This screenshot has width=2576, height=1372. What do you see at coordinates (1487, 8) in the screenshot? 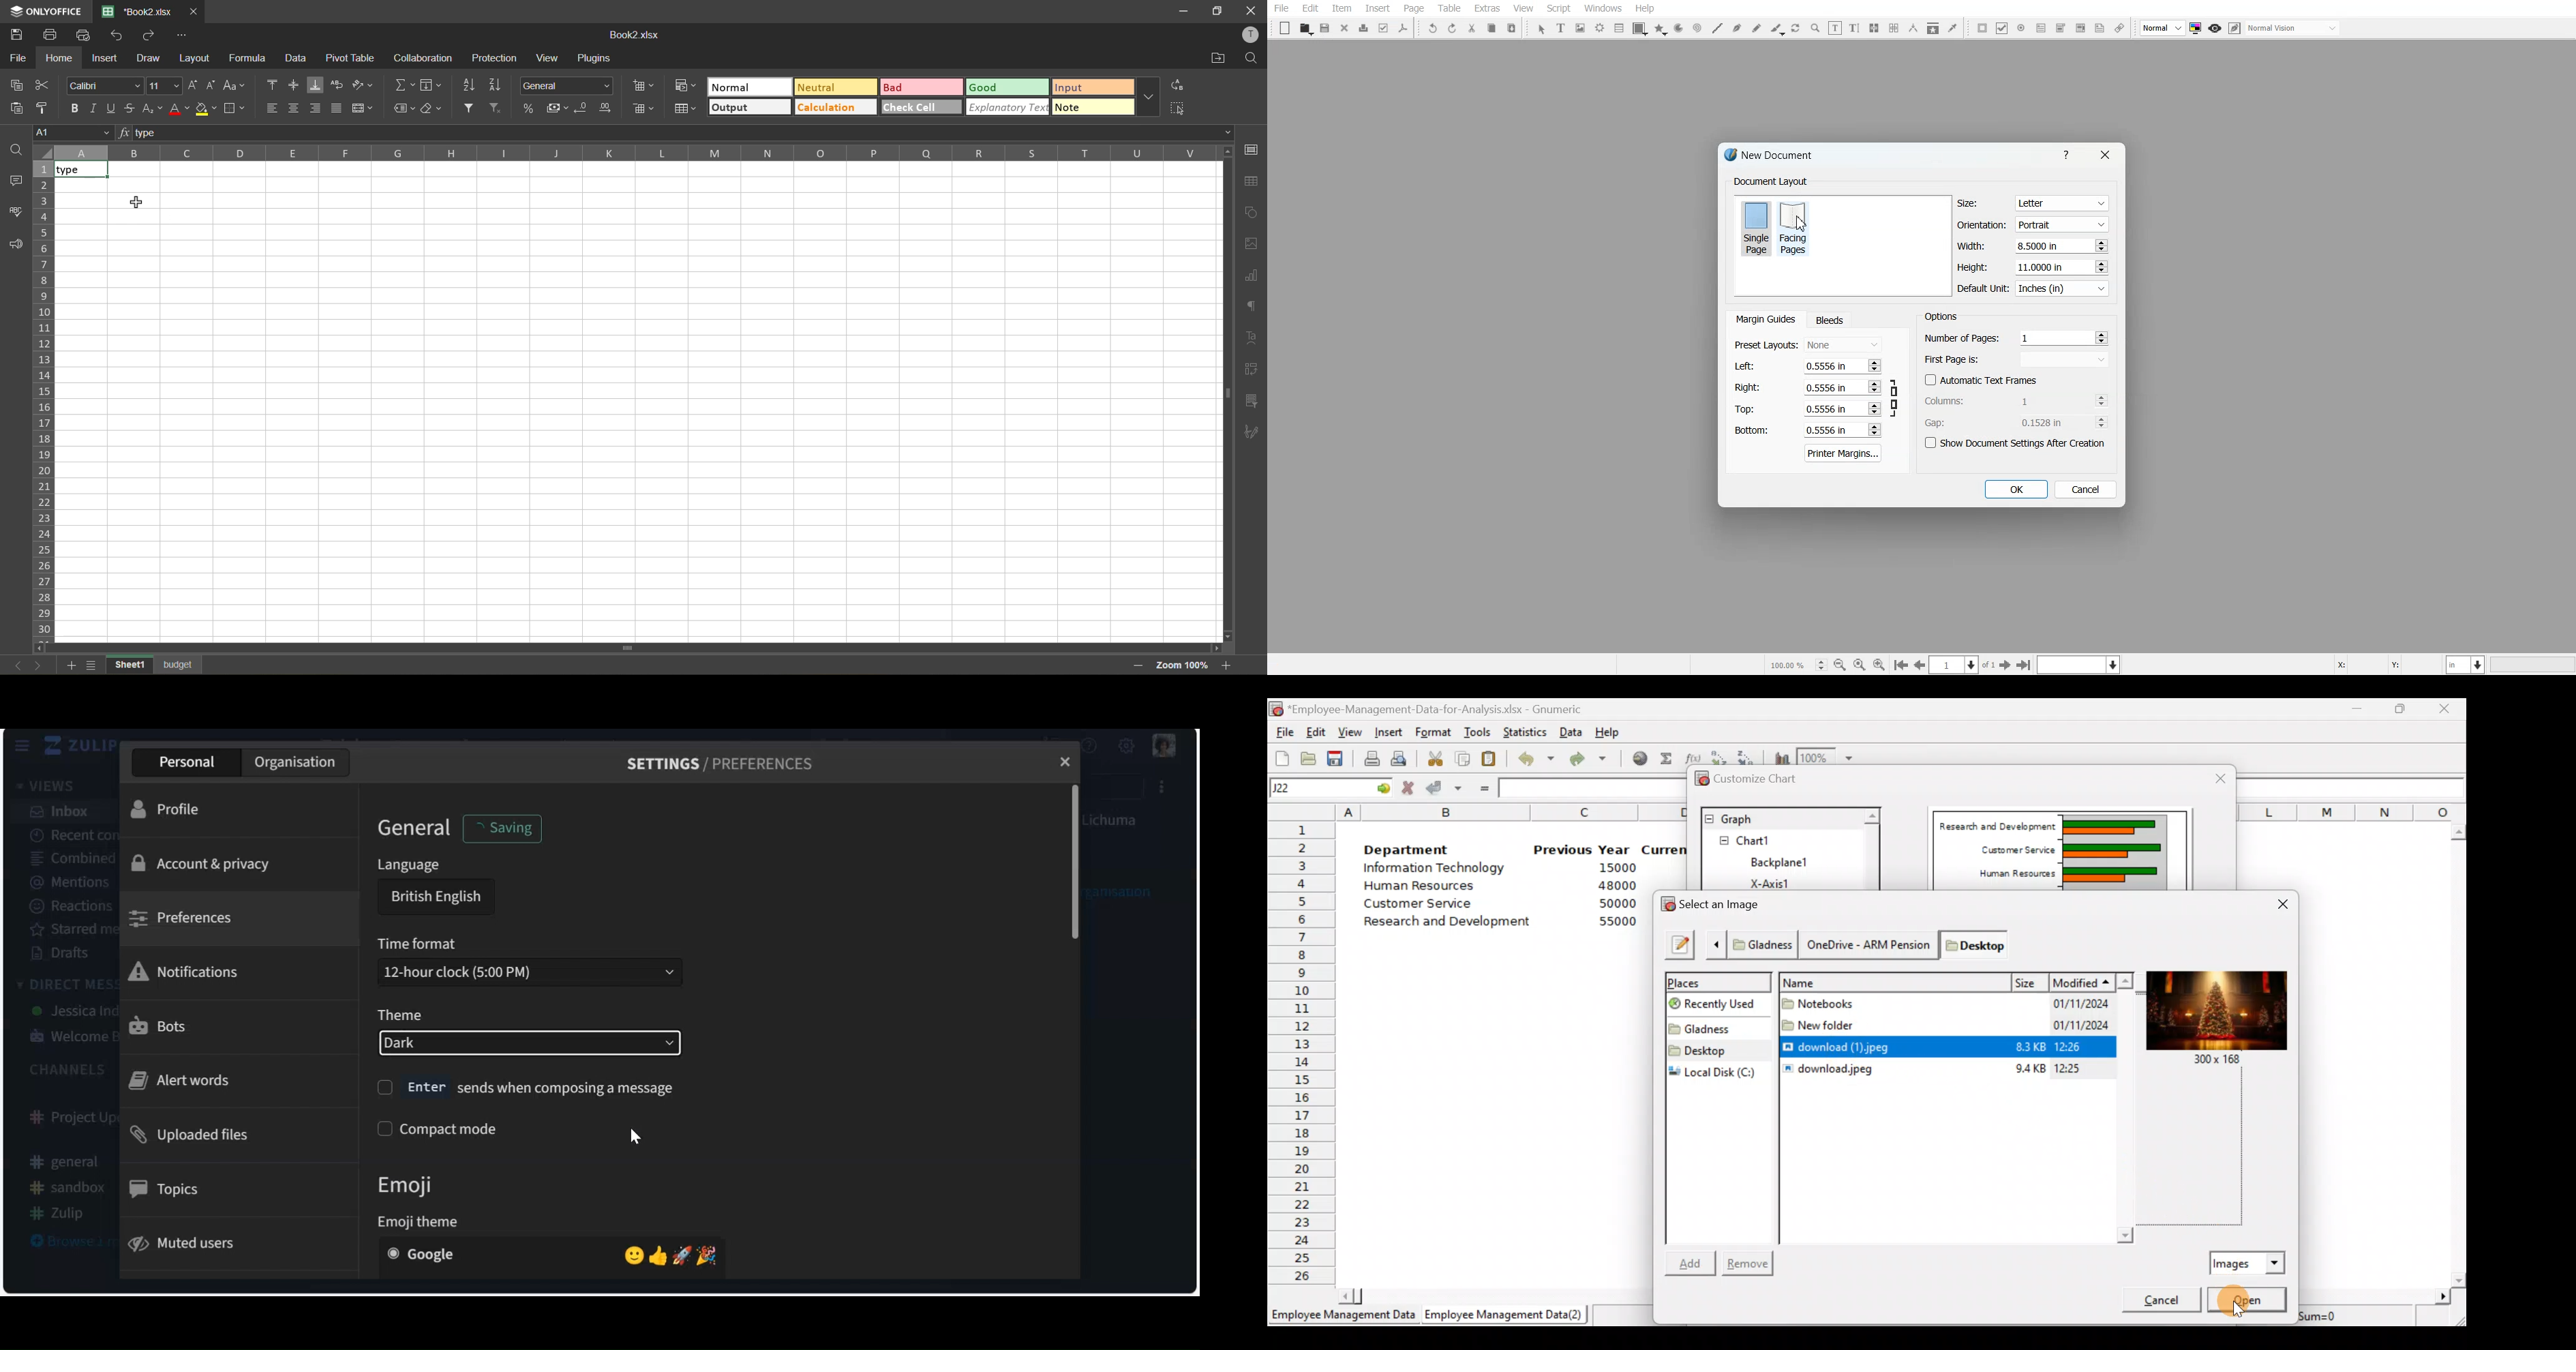
I see `Extras` at bounding box center [1487, 8].